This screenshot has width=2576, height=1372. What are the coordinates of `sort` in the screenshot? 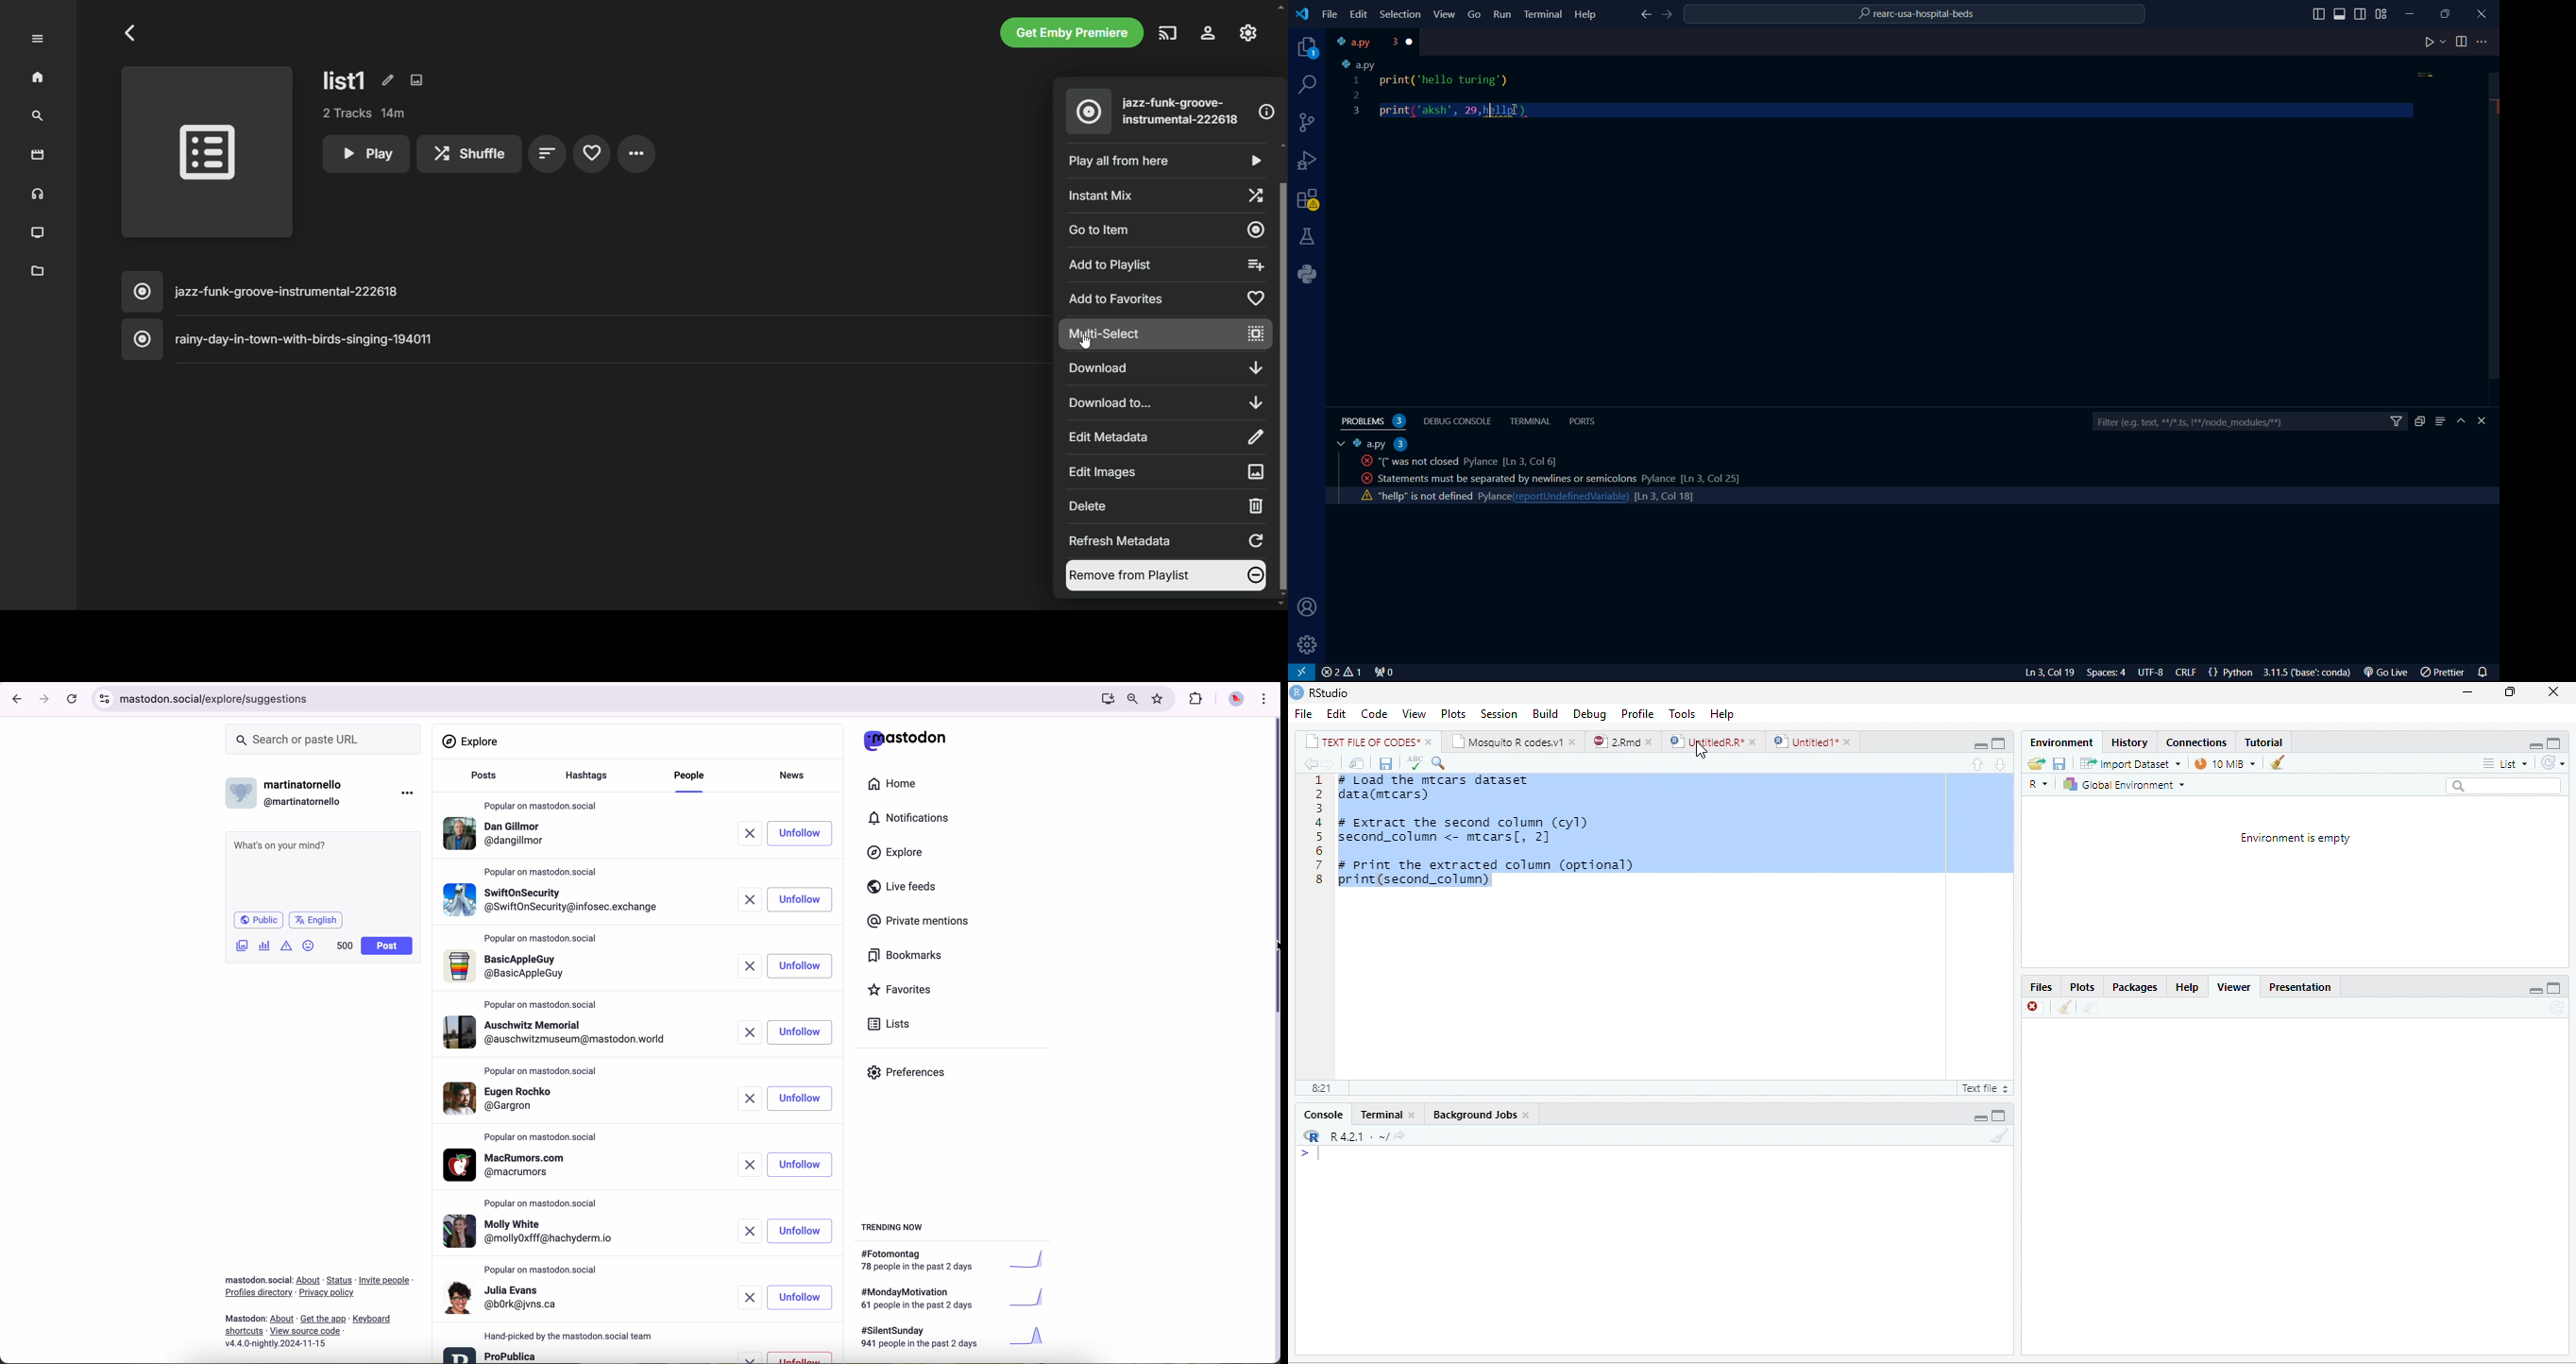 It's located at (547, 154).